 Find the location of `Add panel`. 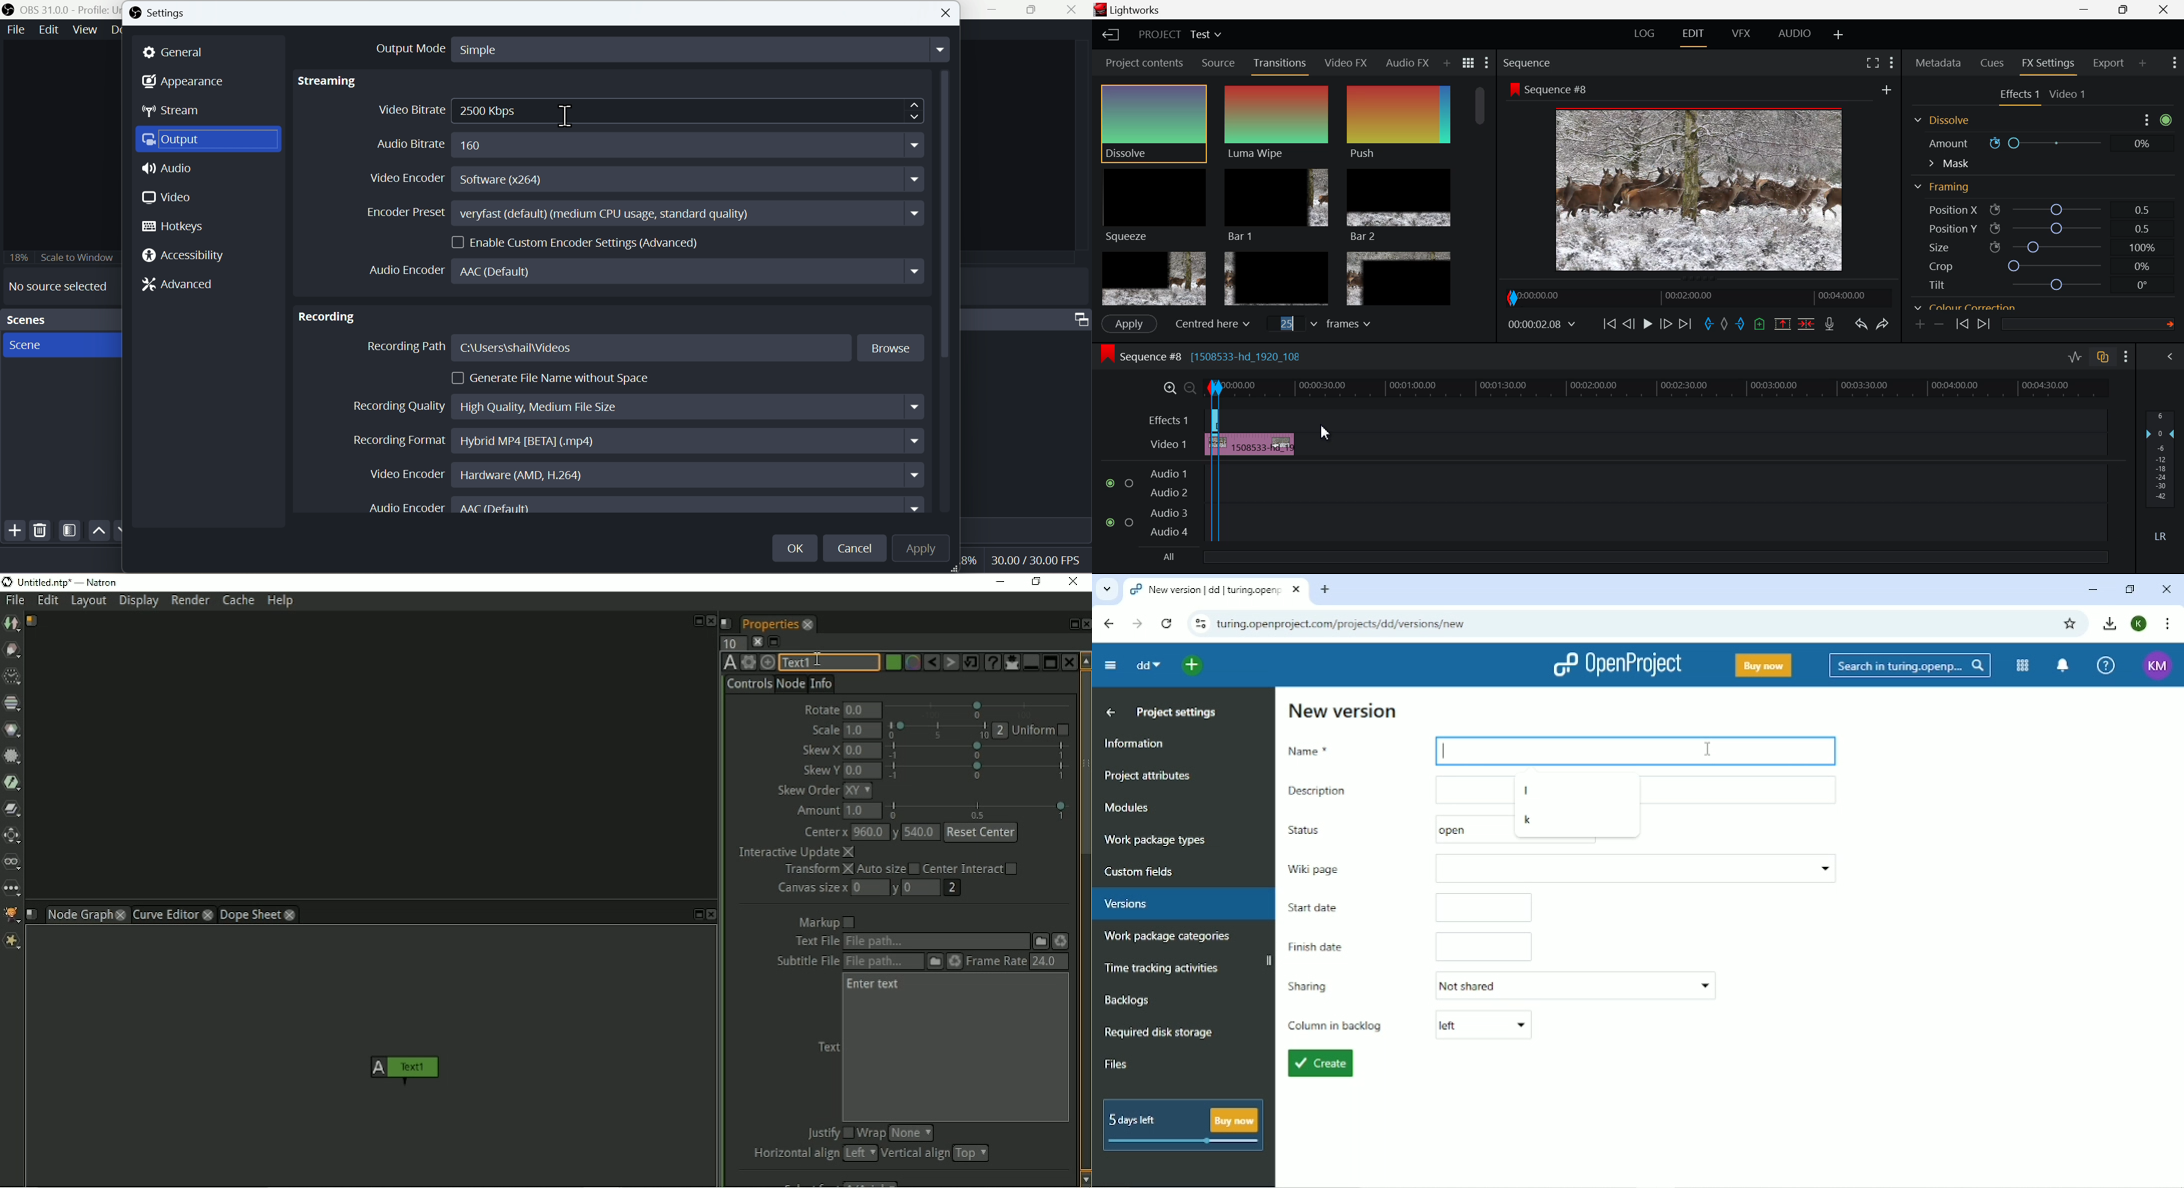

Add panel is located at coordinates (2143, 65).